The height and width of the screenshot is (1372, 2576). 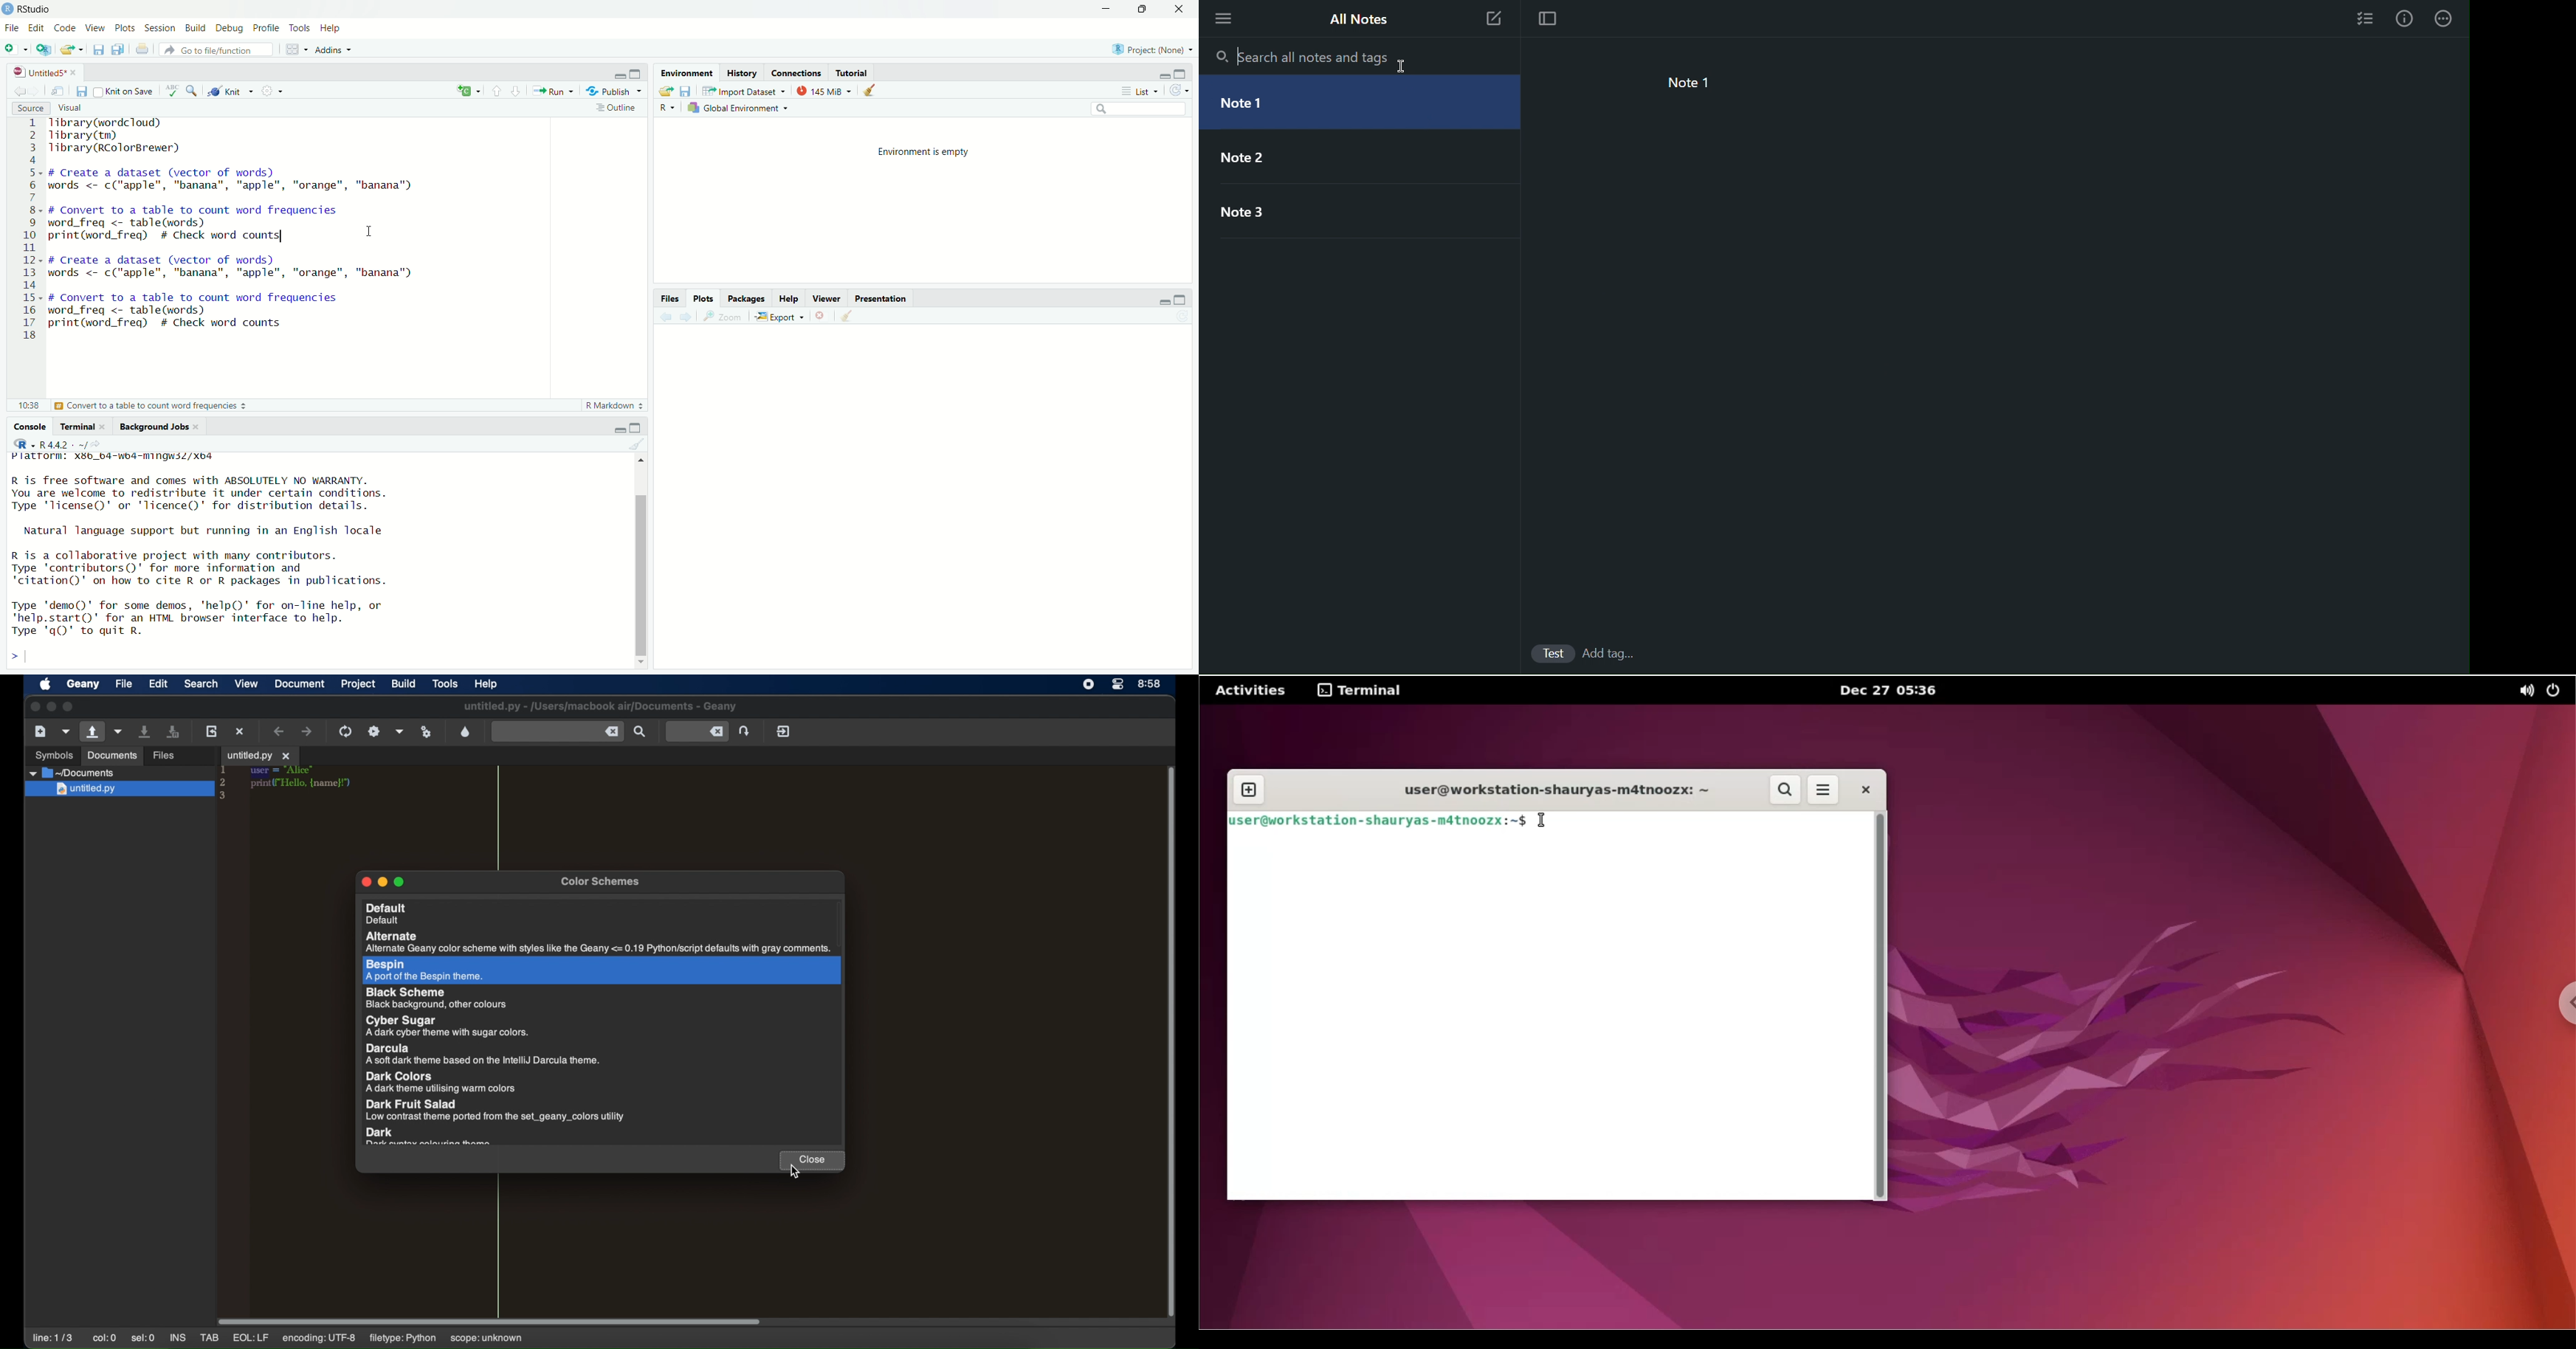 I want to click on Search, so click(x=1137, y=109).